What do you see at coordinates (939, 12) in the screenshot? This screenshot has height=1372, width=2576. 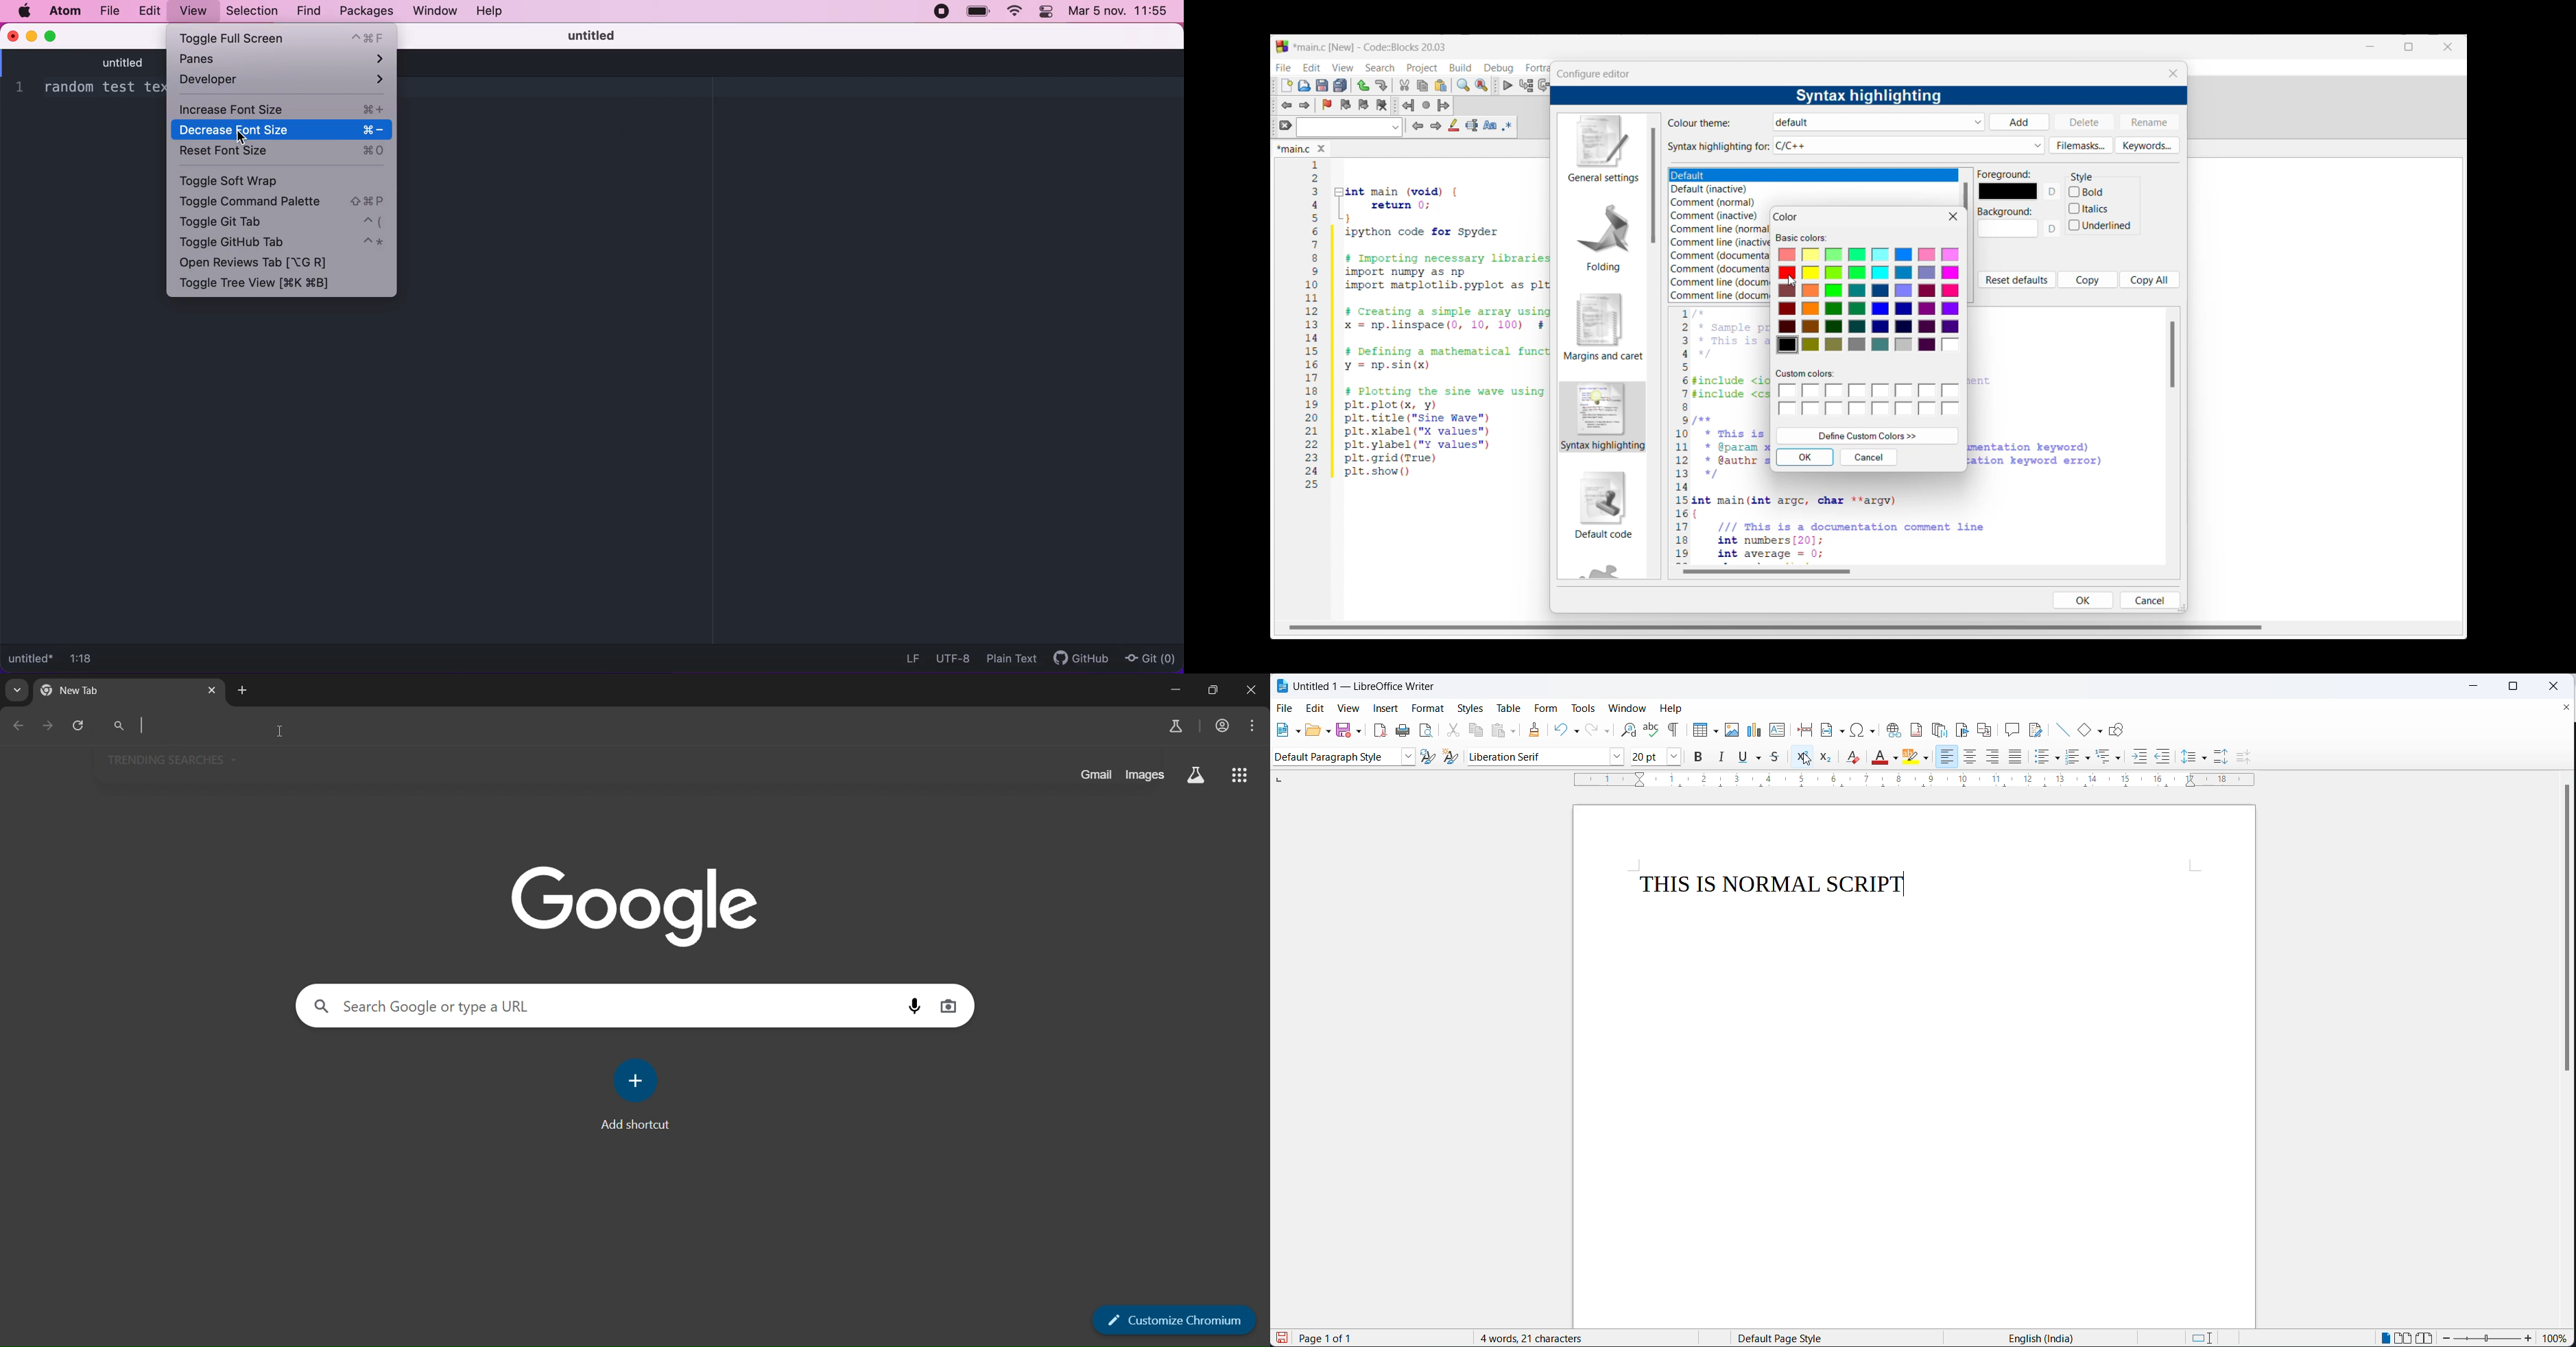 I see `recording stopped` at bounding box center [939, 12].